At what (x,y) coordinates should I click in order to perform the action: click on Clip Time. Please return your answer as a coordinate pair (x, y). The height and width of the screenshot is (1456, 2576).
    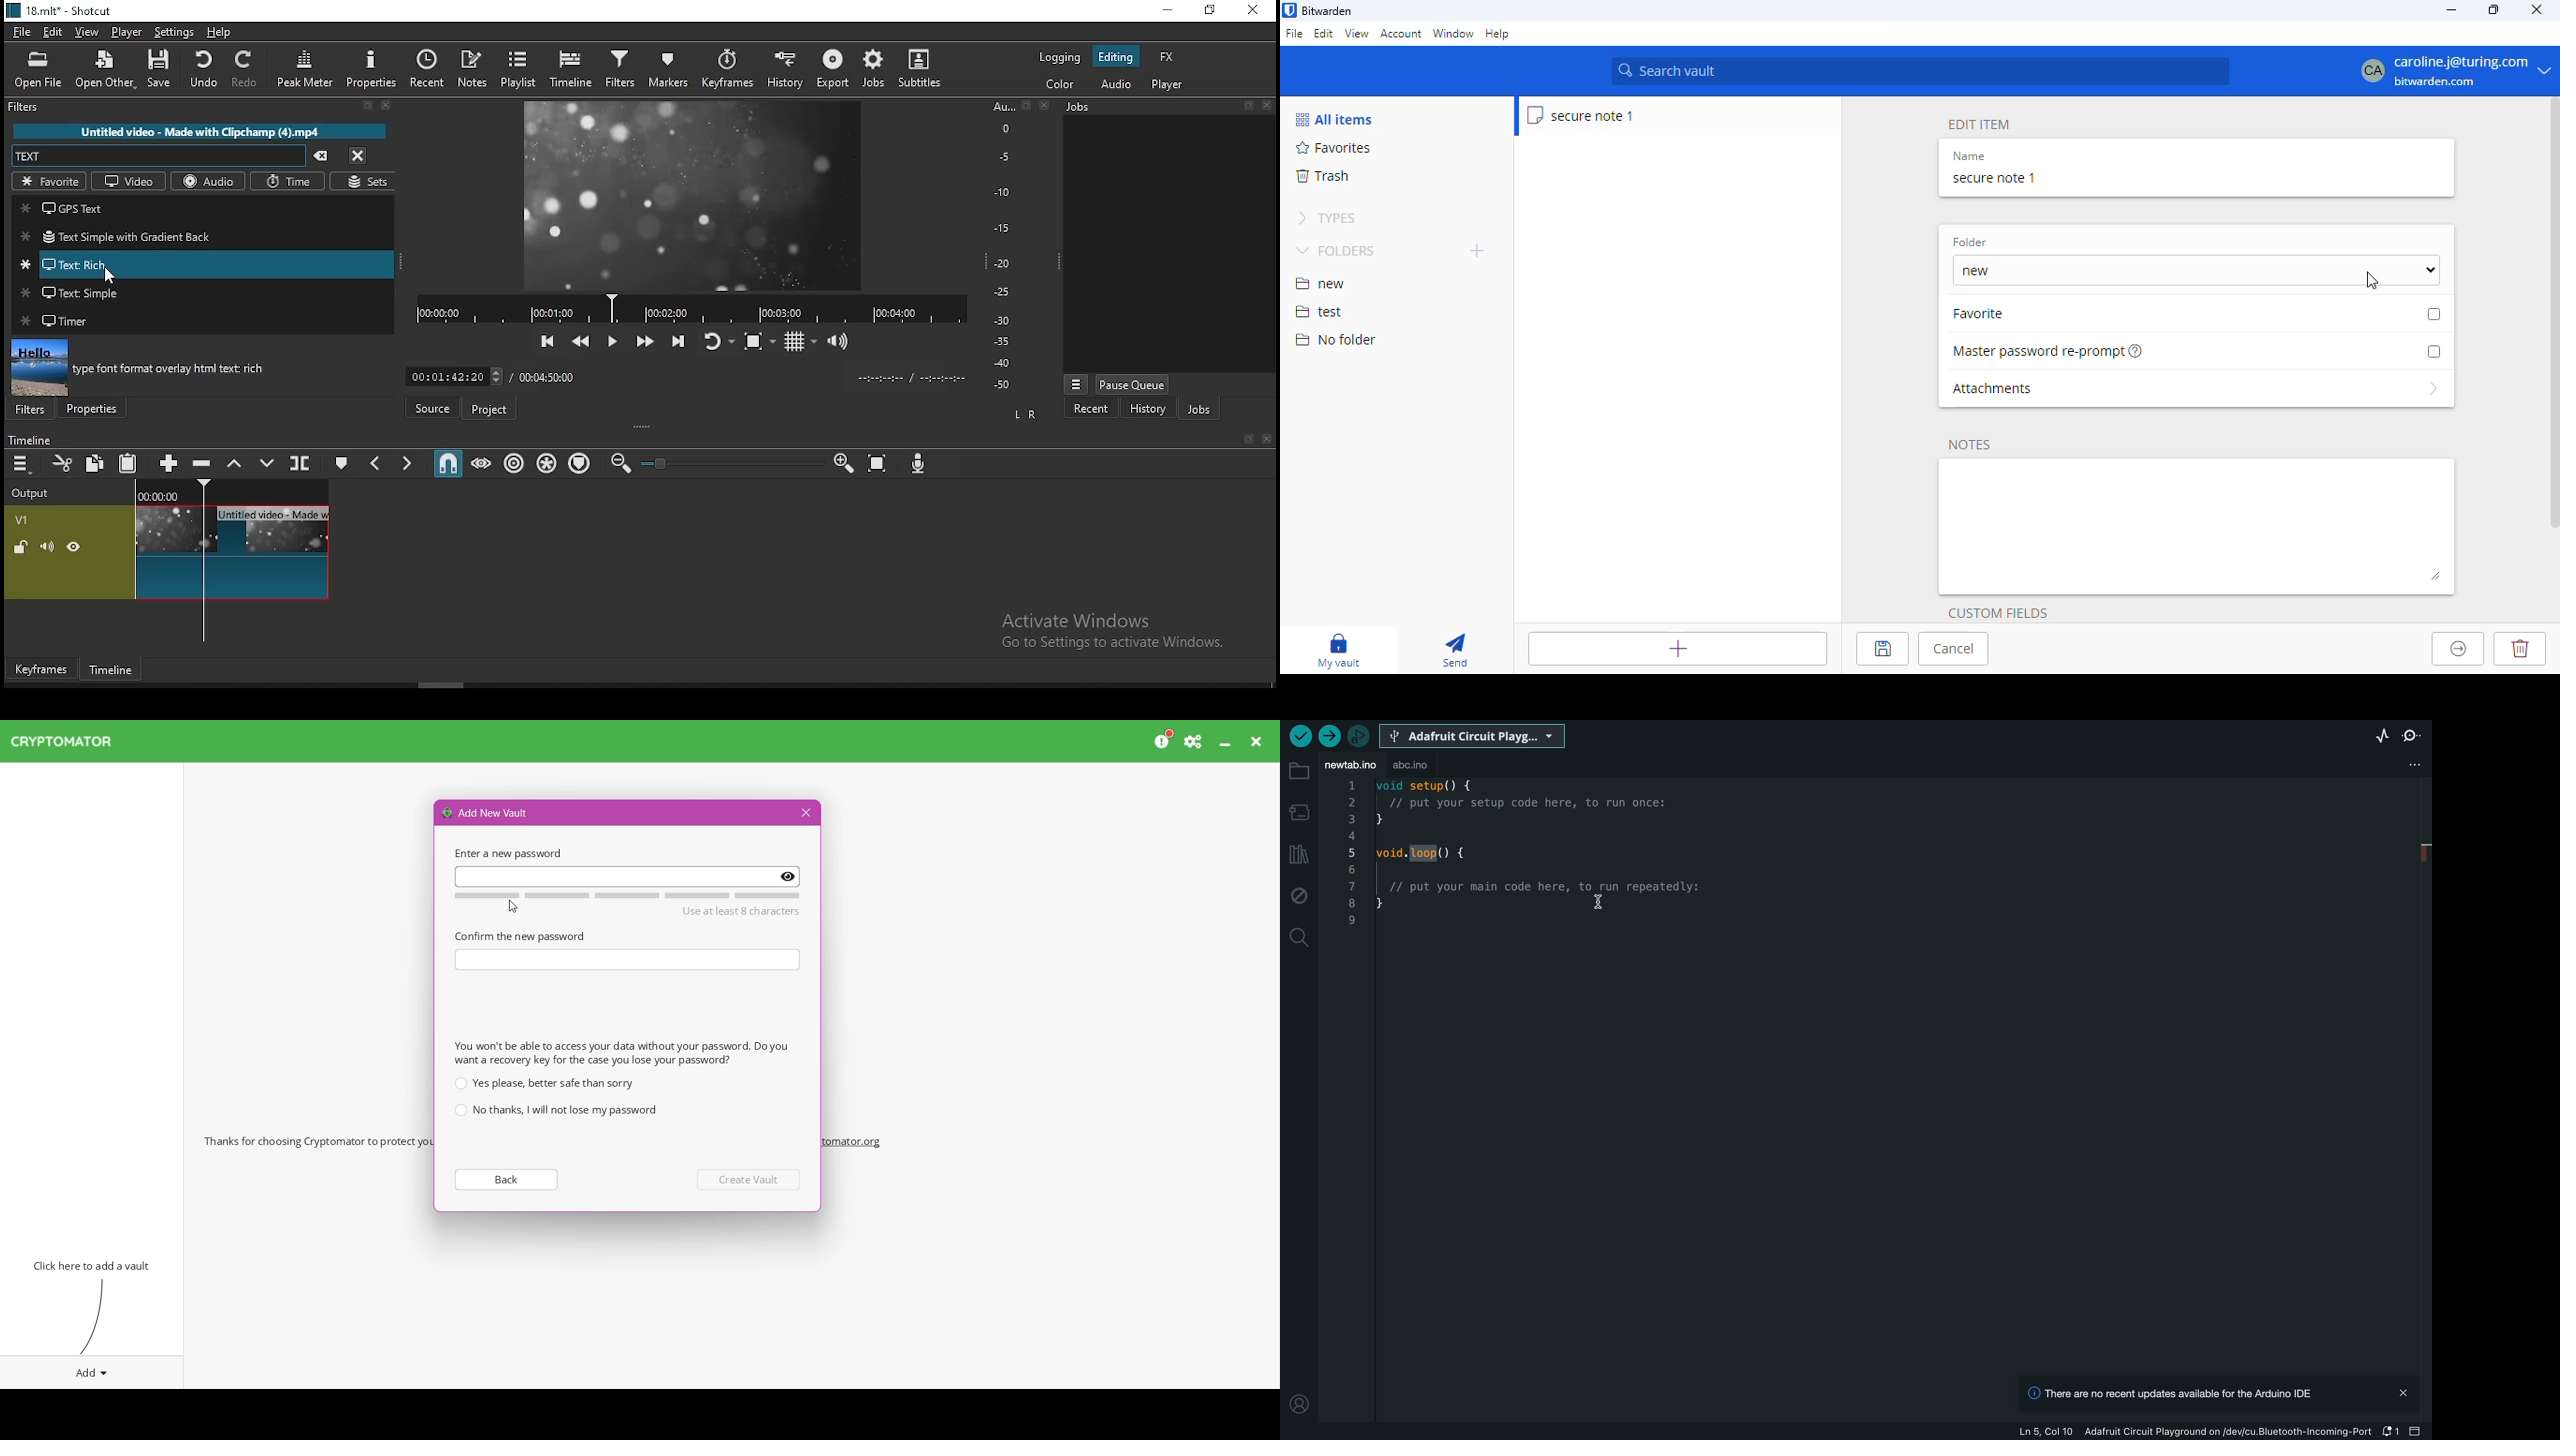
    Looking at the image, I should click on (910, 379).